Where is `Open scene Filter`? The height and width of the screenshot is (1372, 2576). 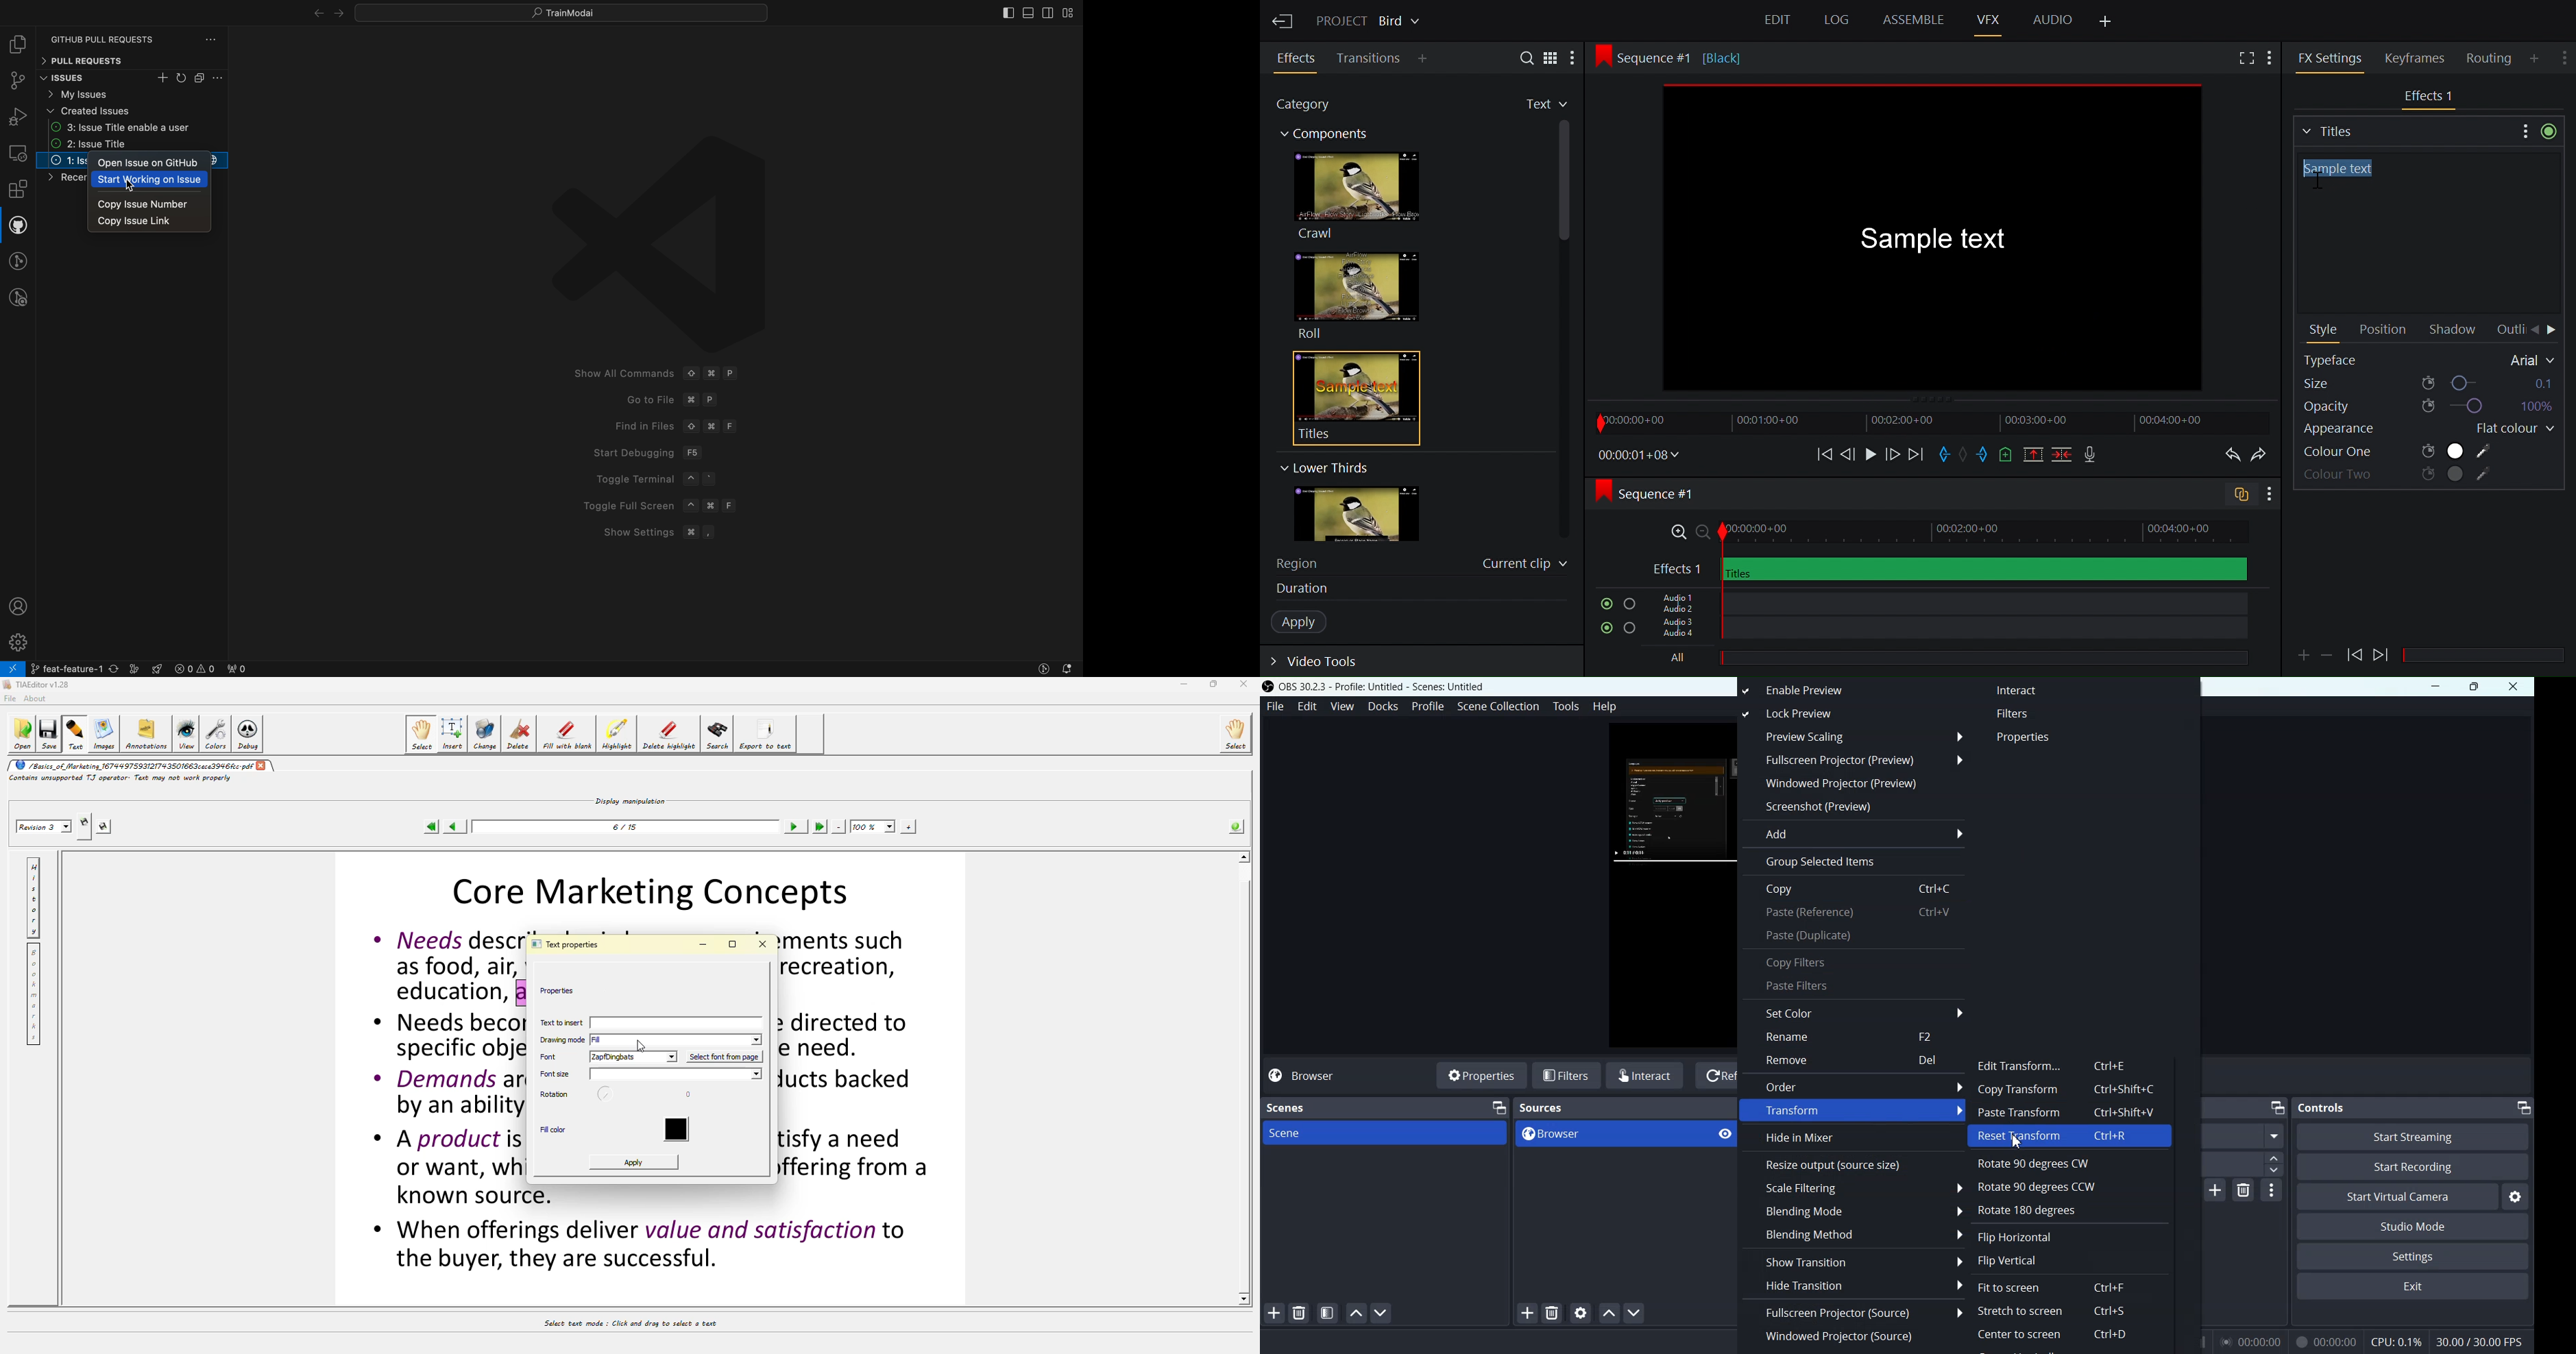
Open scene Filter is located at coordinates (1328, 1313).